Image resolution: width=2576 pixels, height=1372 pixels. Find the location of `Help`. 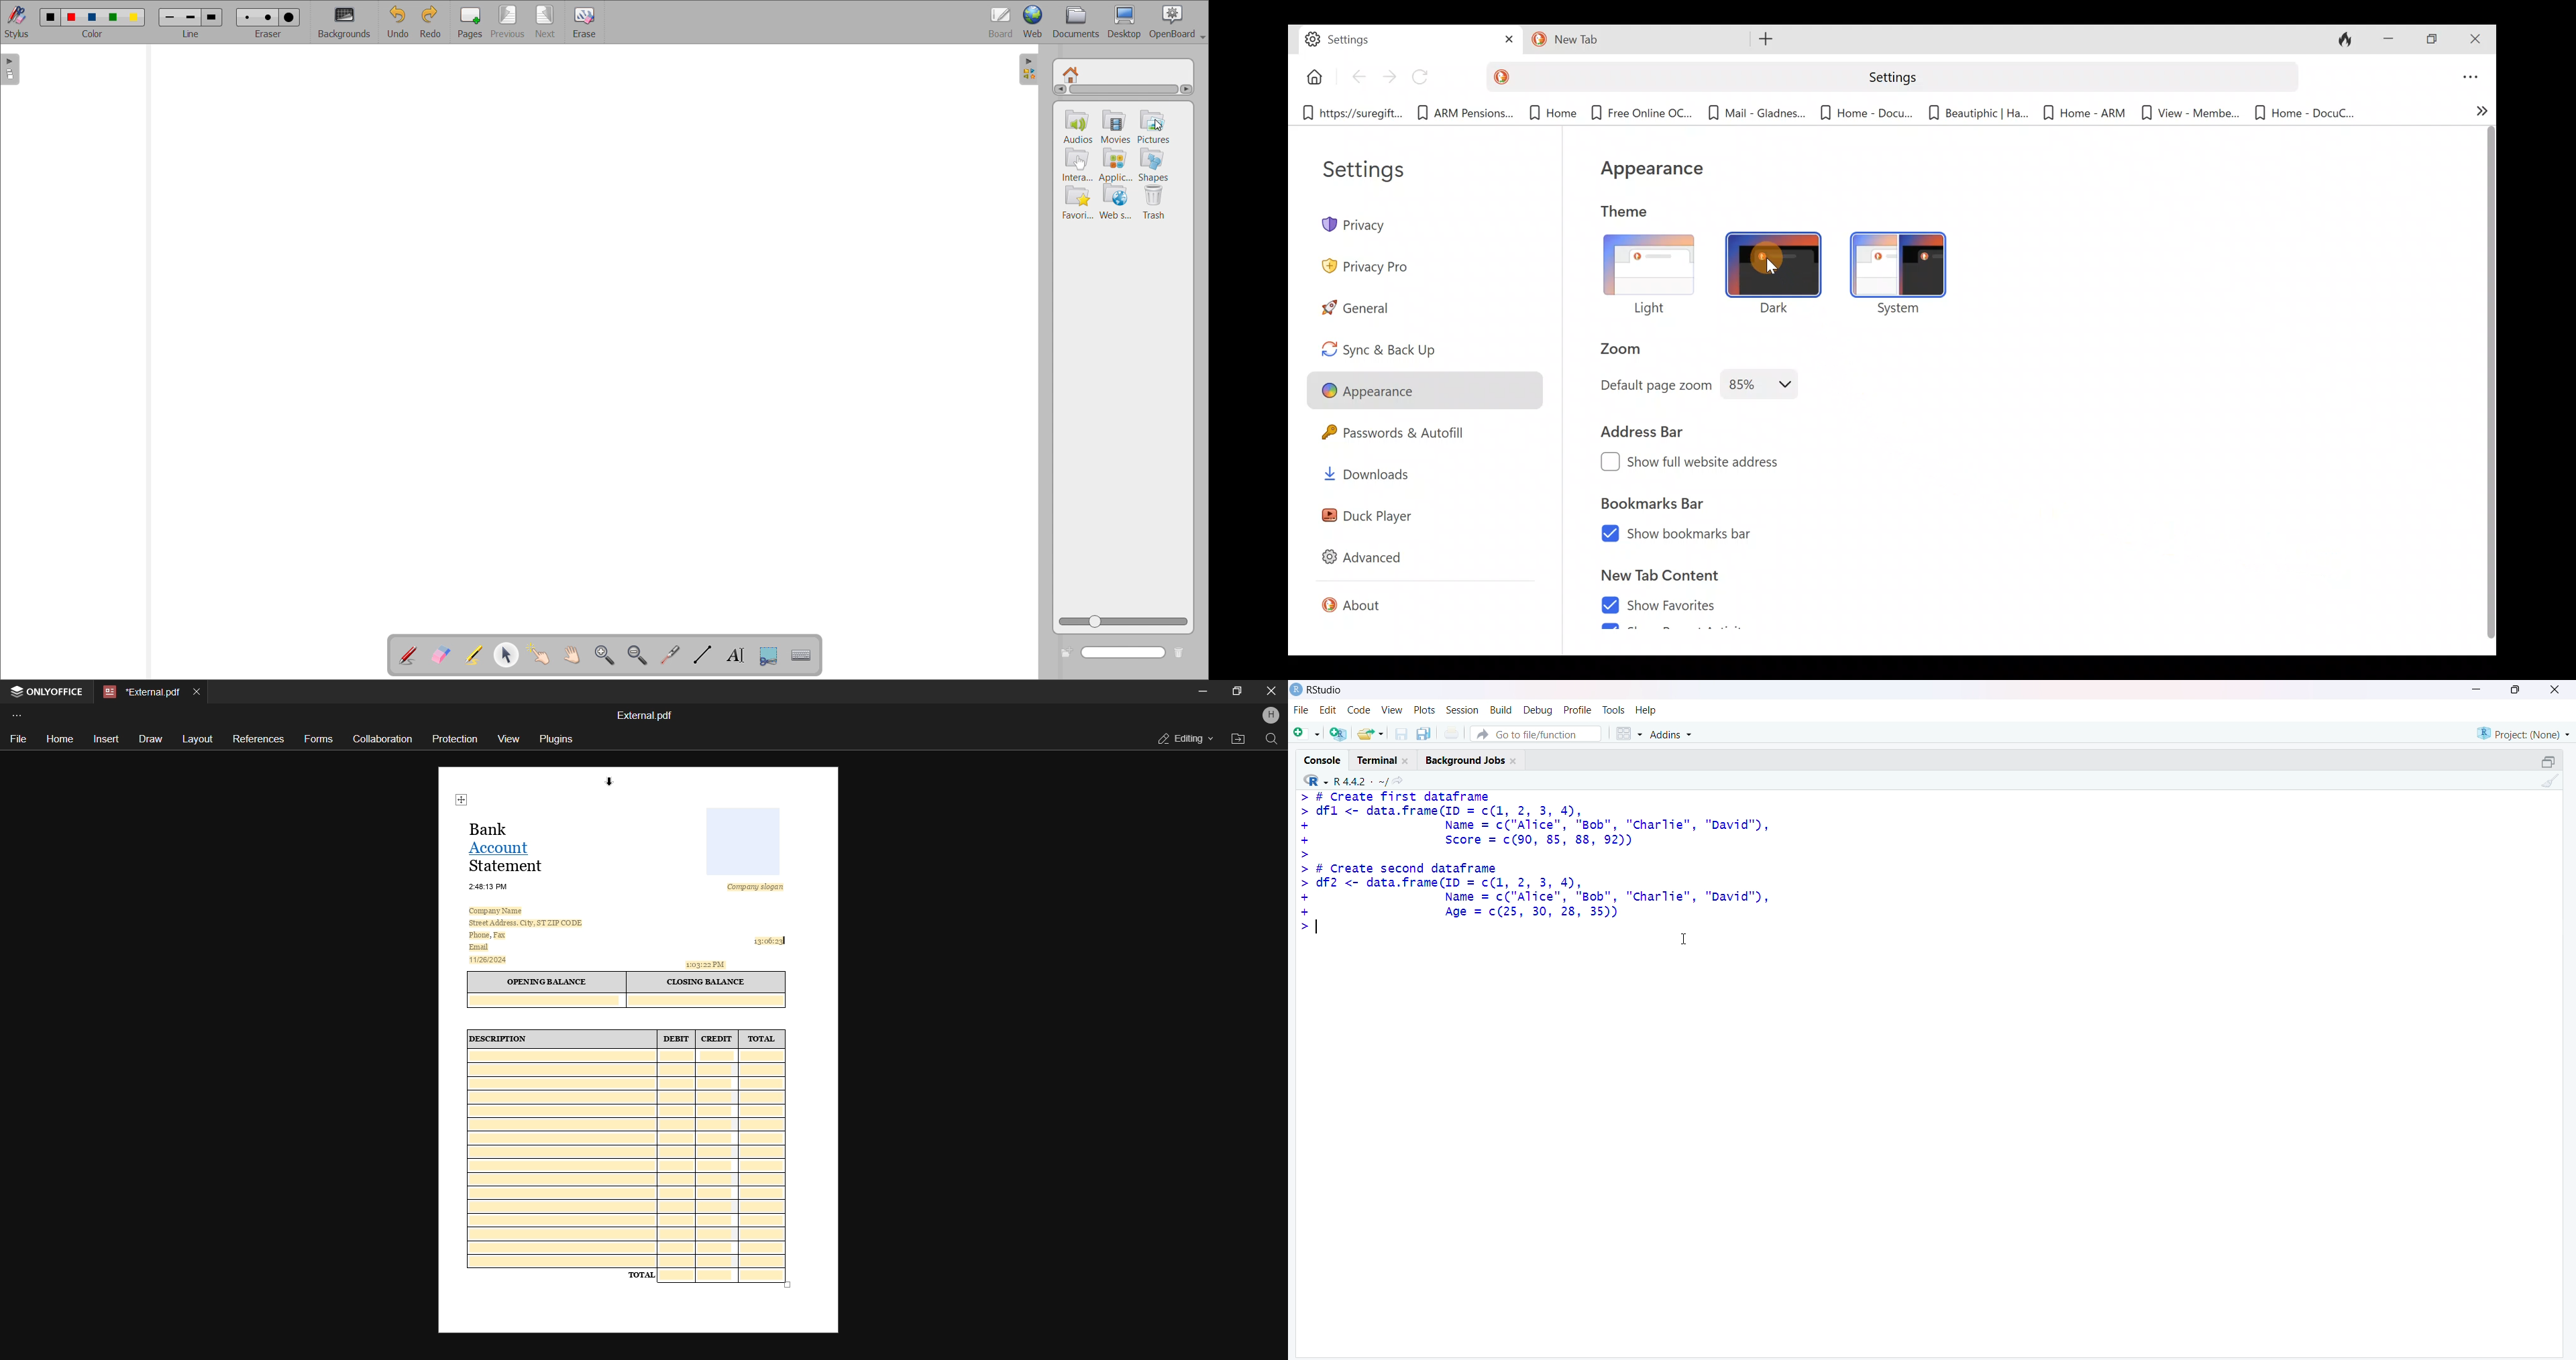

Help is located at coordinates (1646, 710).